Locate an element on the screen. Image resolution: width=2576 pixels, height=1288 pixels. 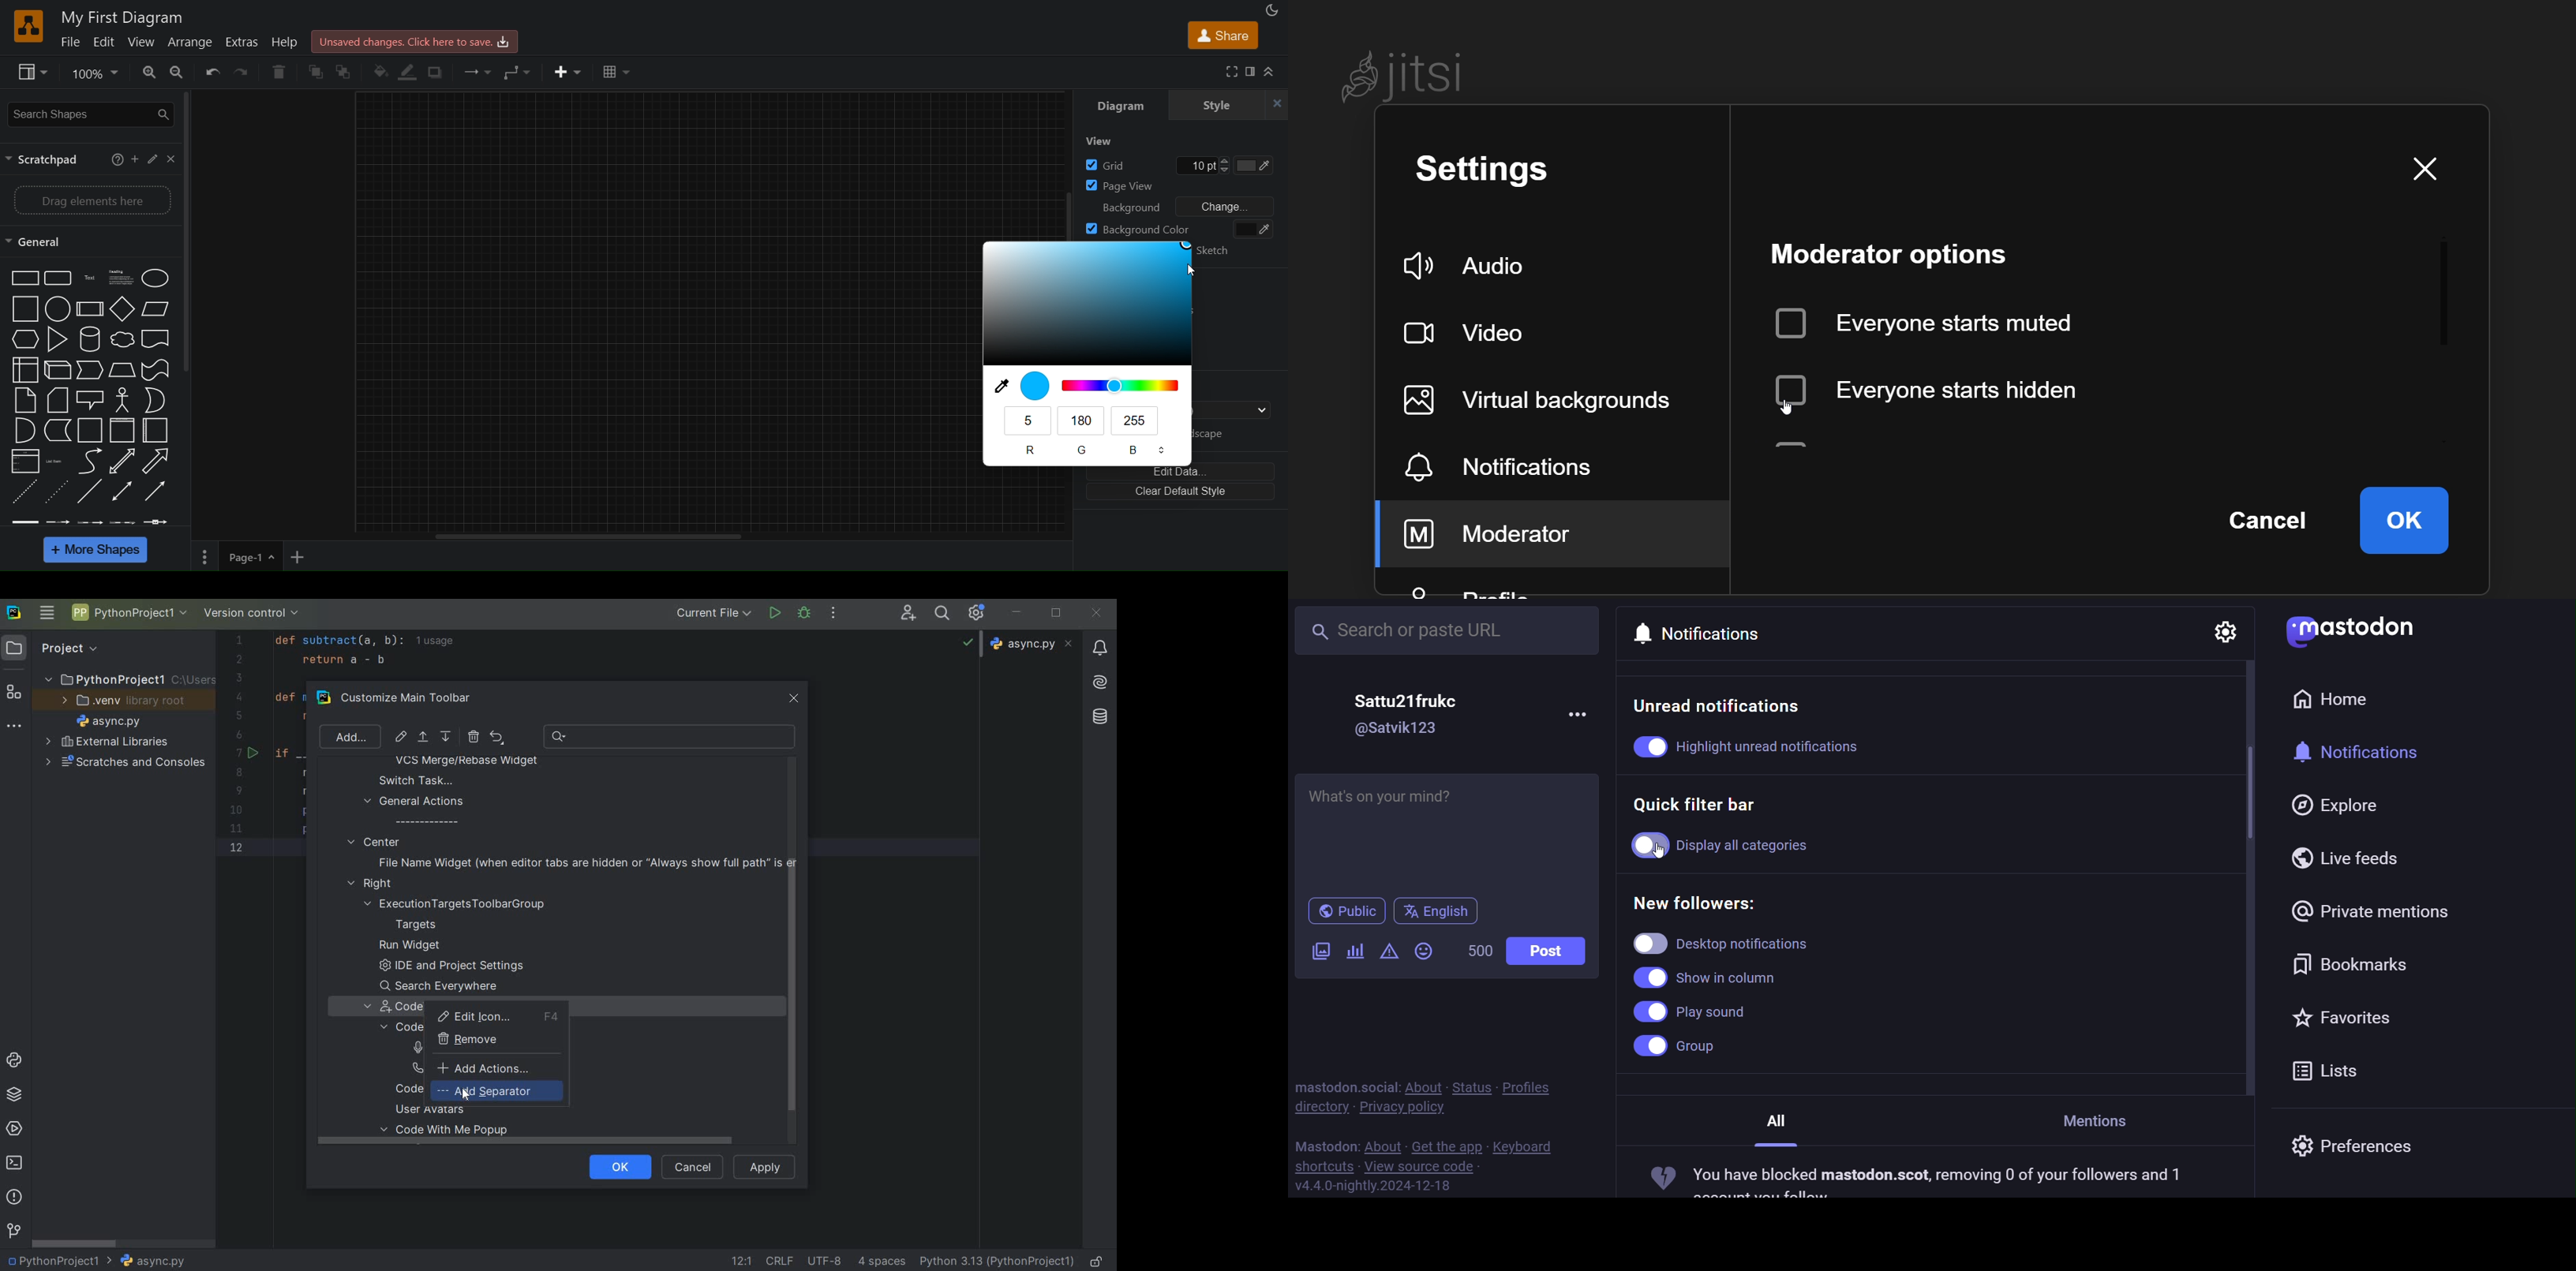
mention is located at coordinates (2104, 1117).